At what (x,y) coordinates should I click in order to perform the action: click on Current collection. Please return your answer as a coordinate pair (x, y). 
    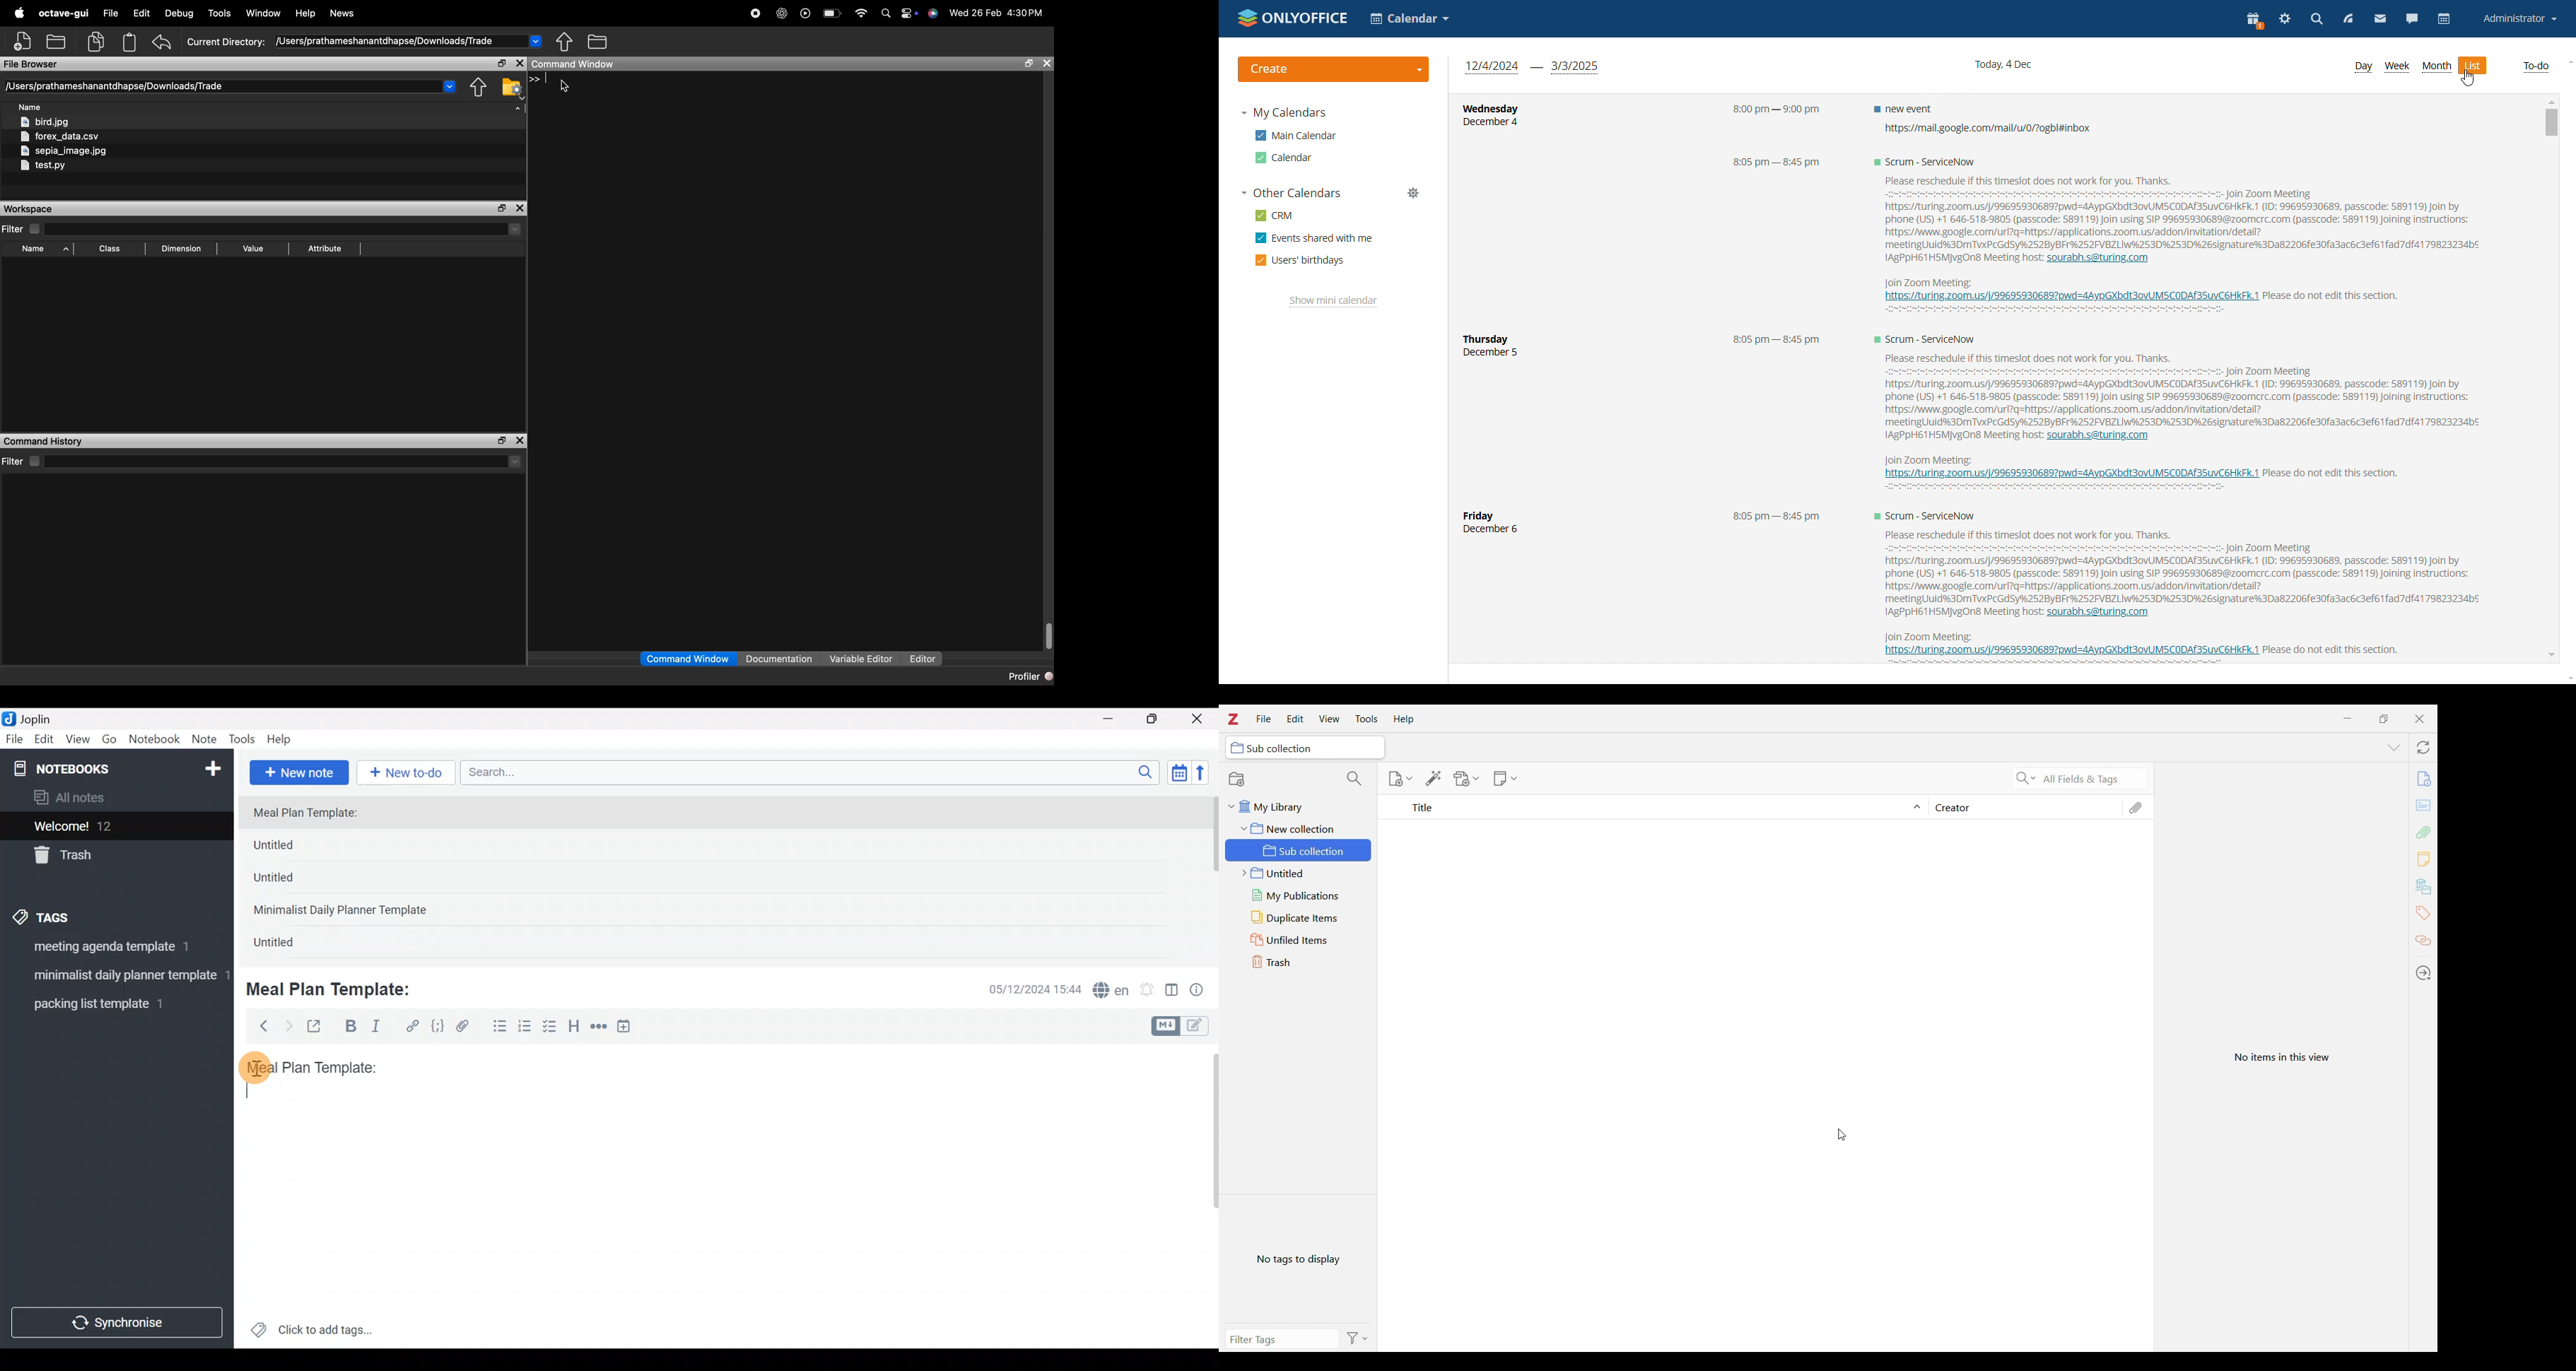
    Looking at the image, I should click on (1304, 748).